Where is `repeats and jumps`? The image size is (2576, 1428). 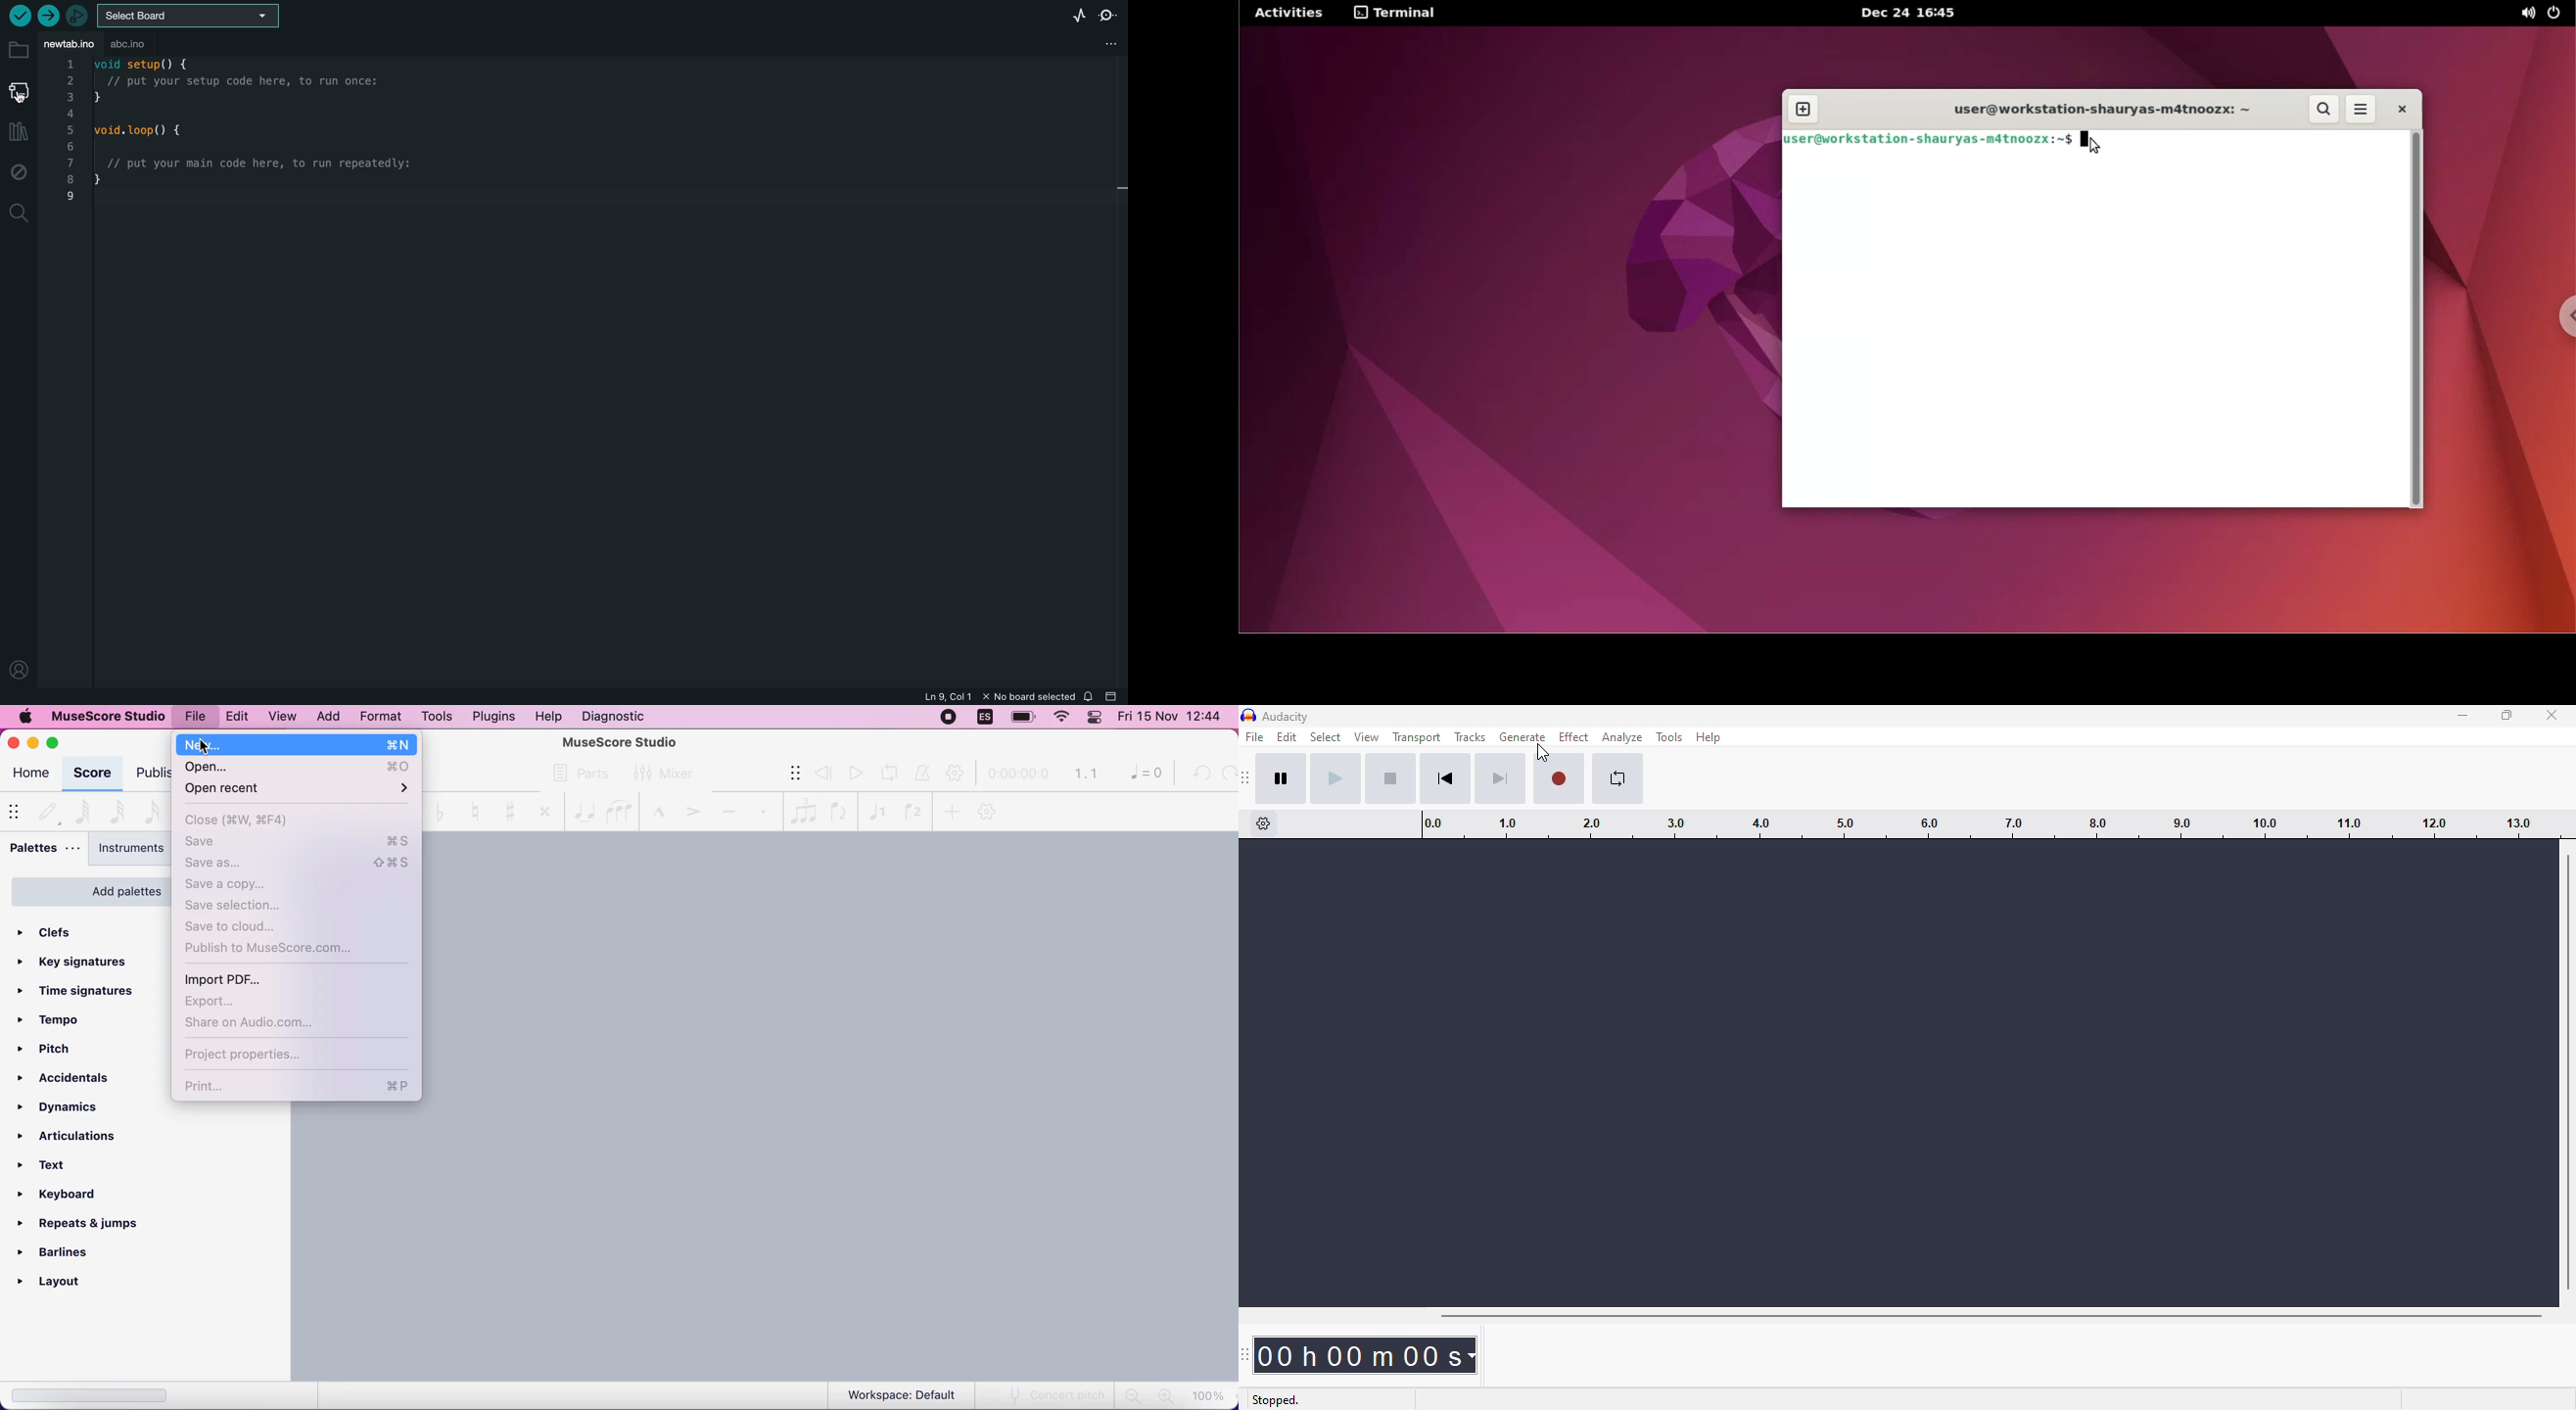 repeats and jumps is located at coordinates (88, 1225).